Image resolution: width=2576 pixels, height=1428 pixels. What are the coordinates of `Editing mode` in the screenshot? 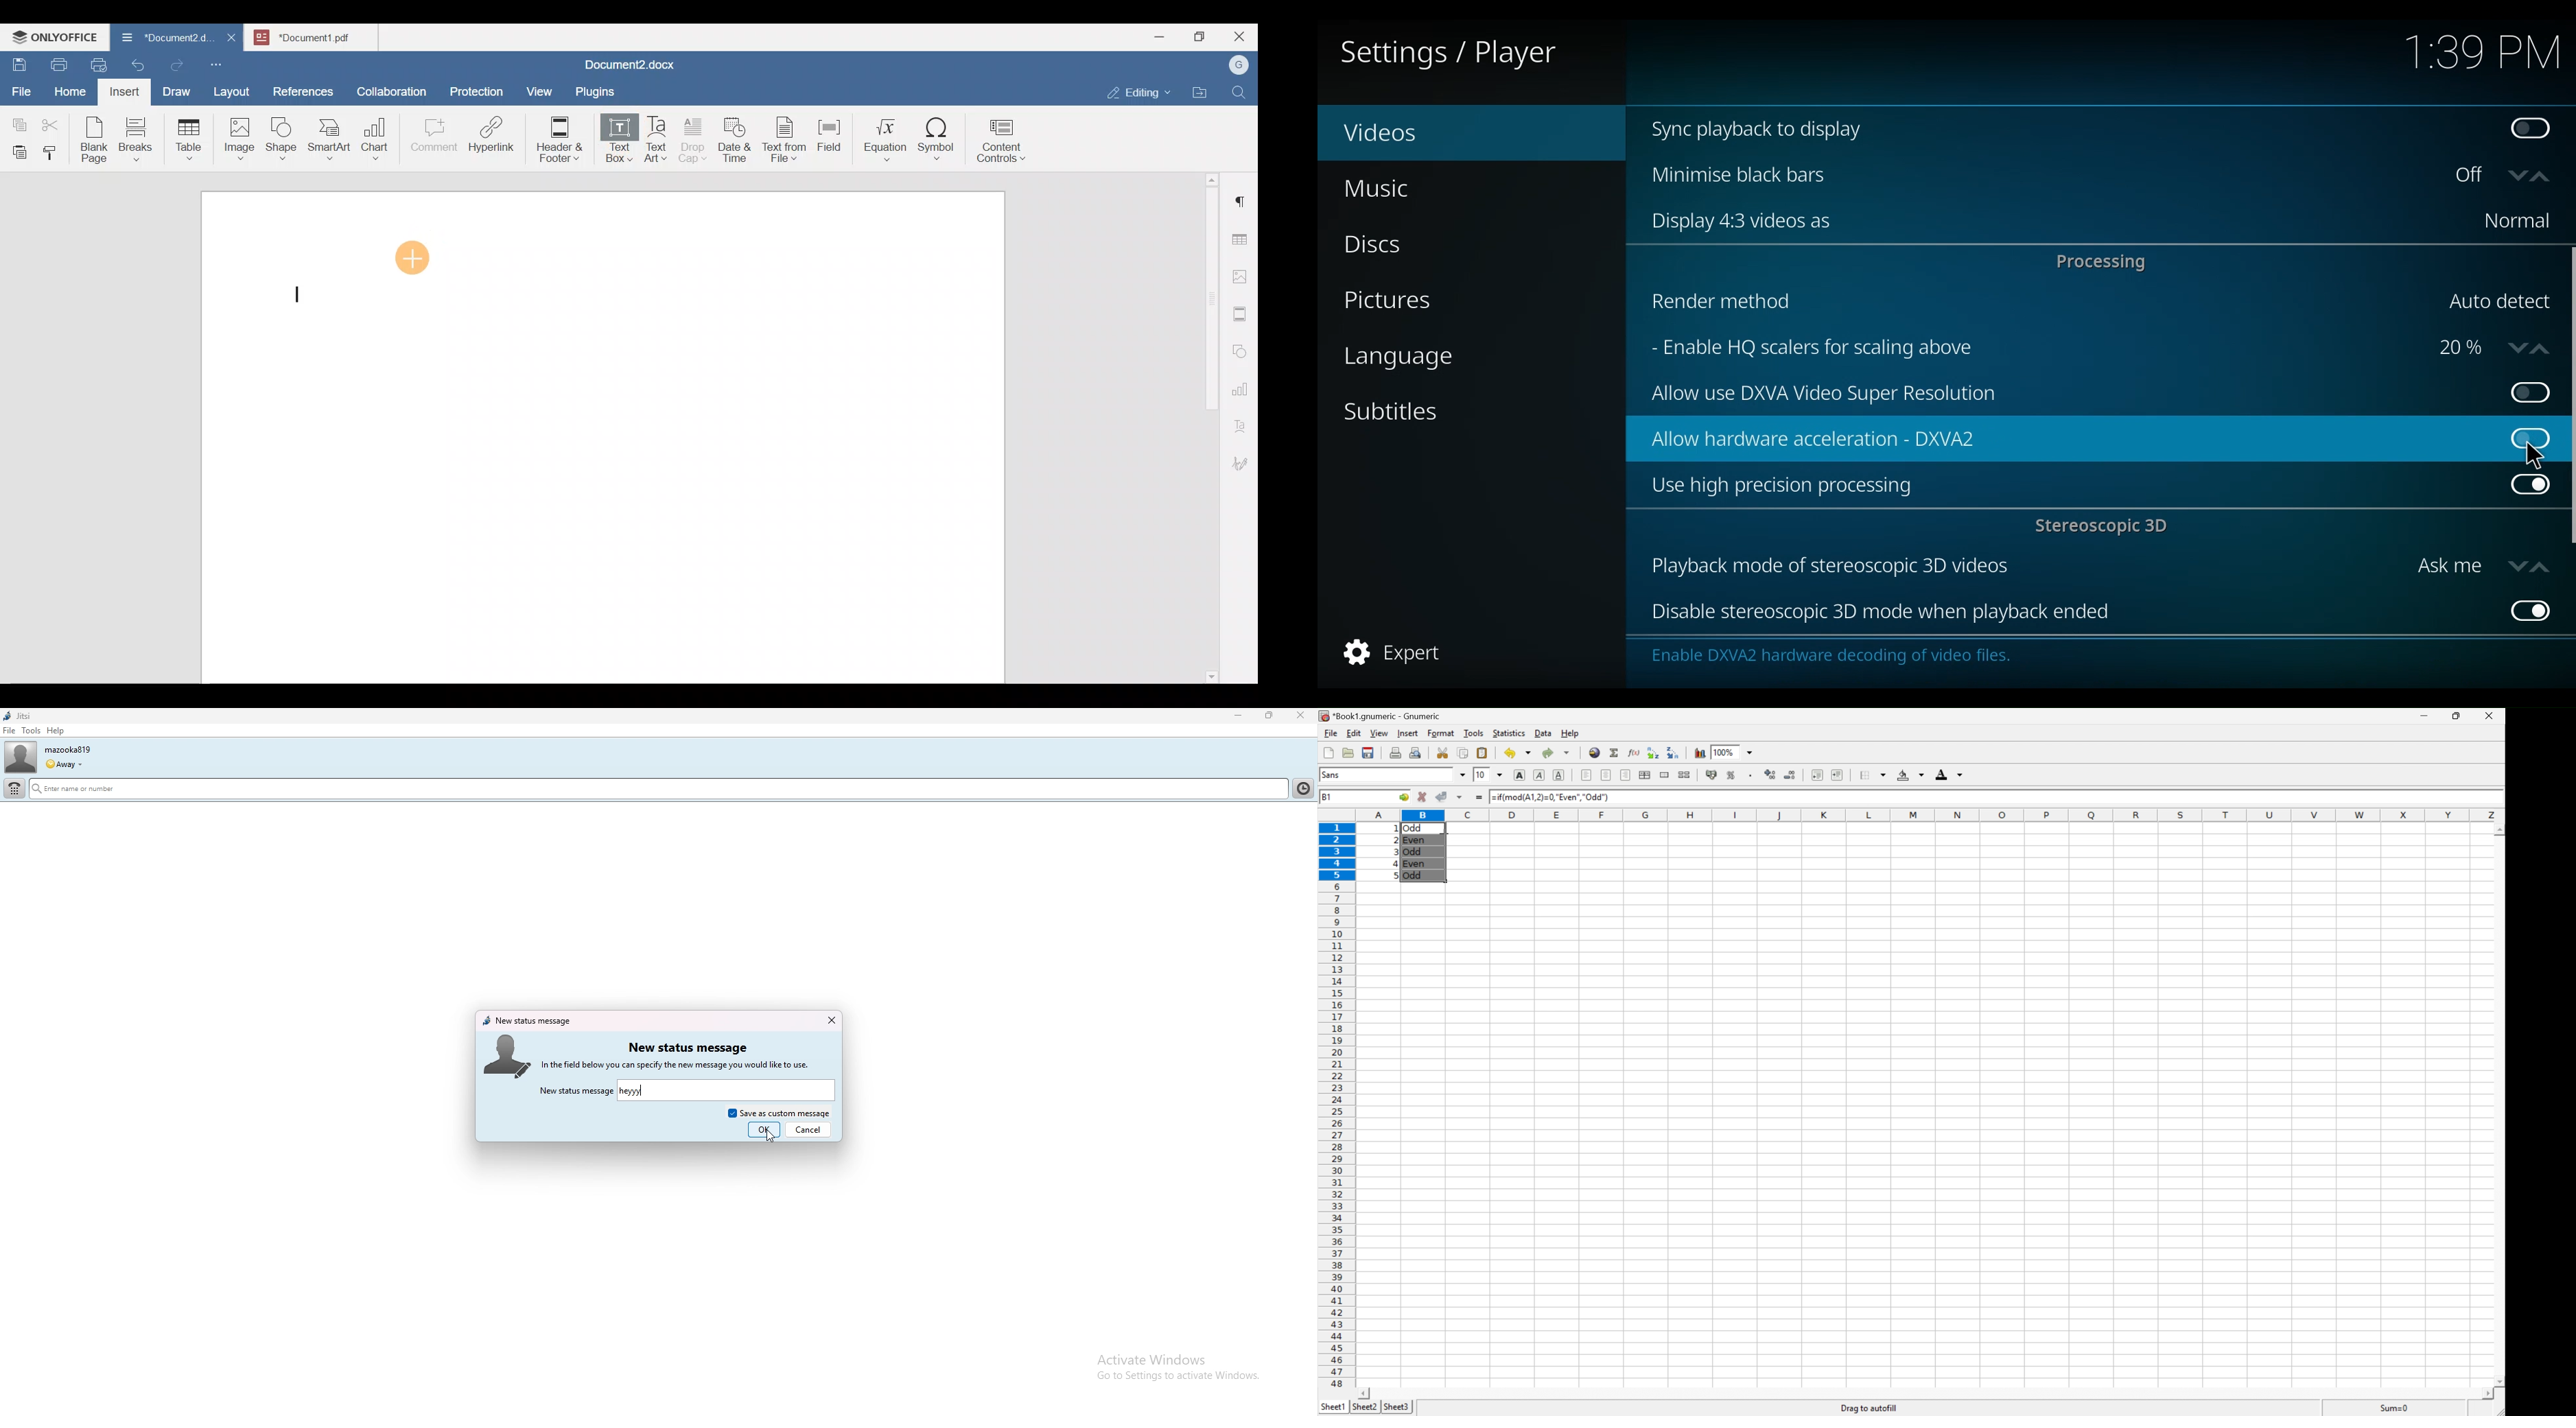 It's located at (1140, 90).